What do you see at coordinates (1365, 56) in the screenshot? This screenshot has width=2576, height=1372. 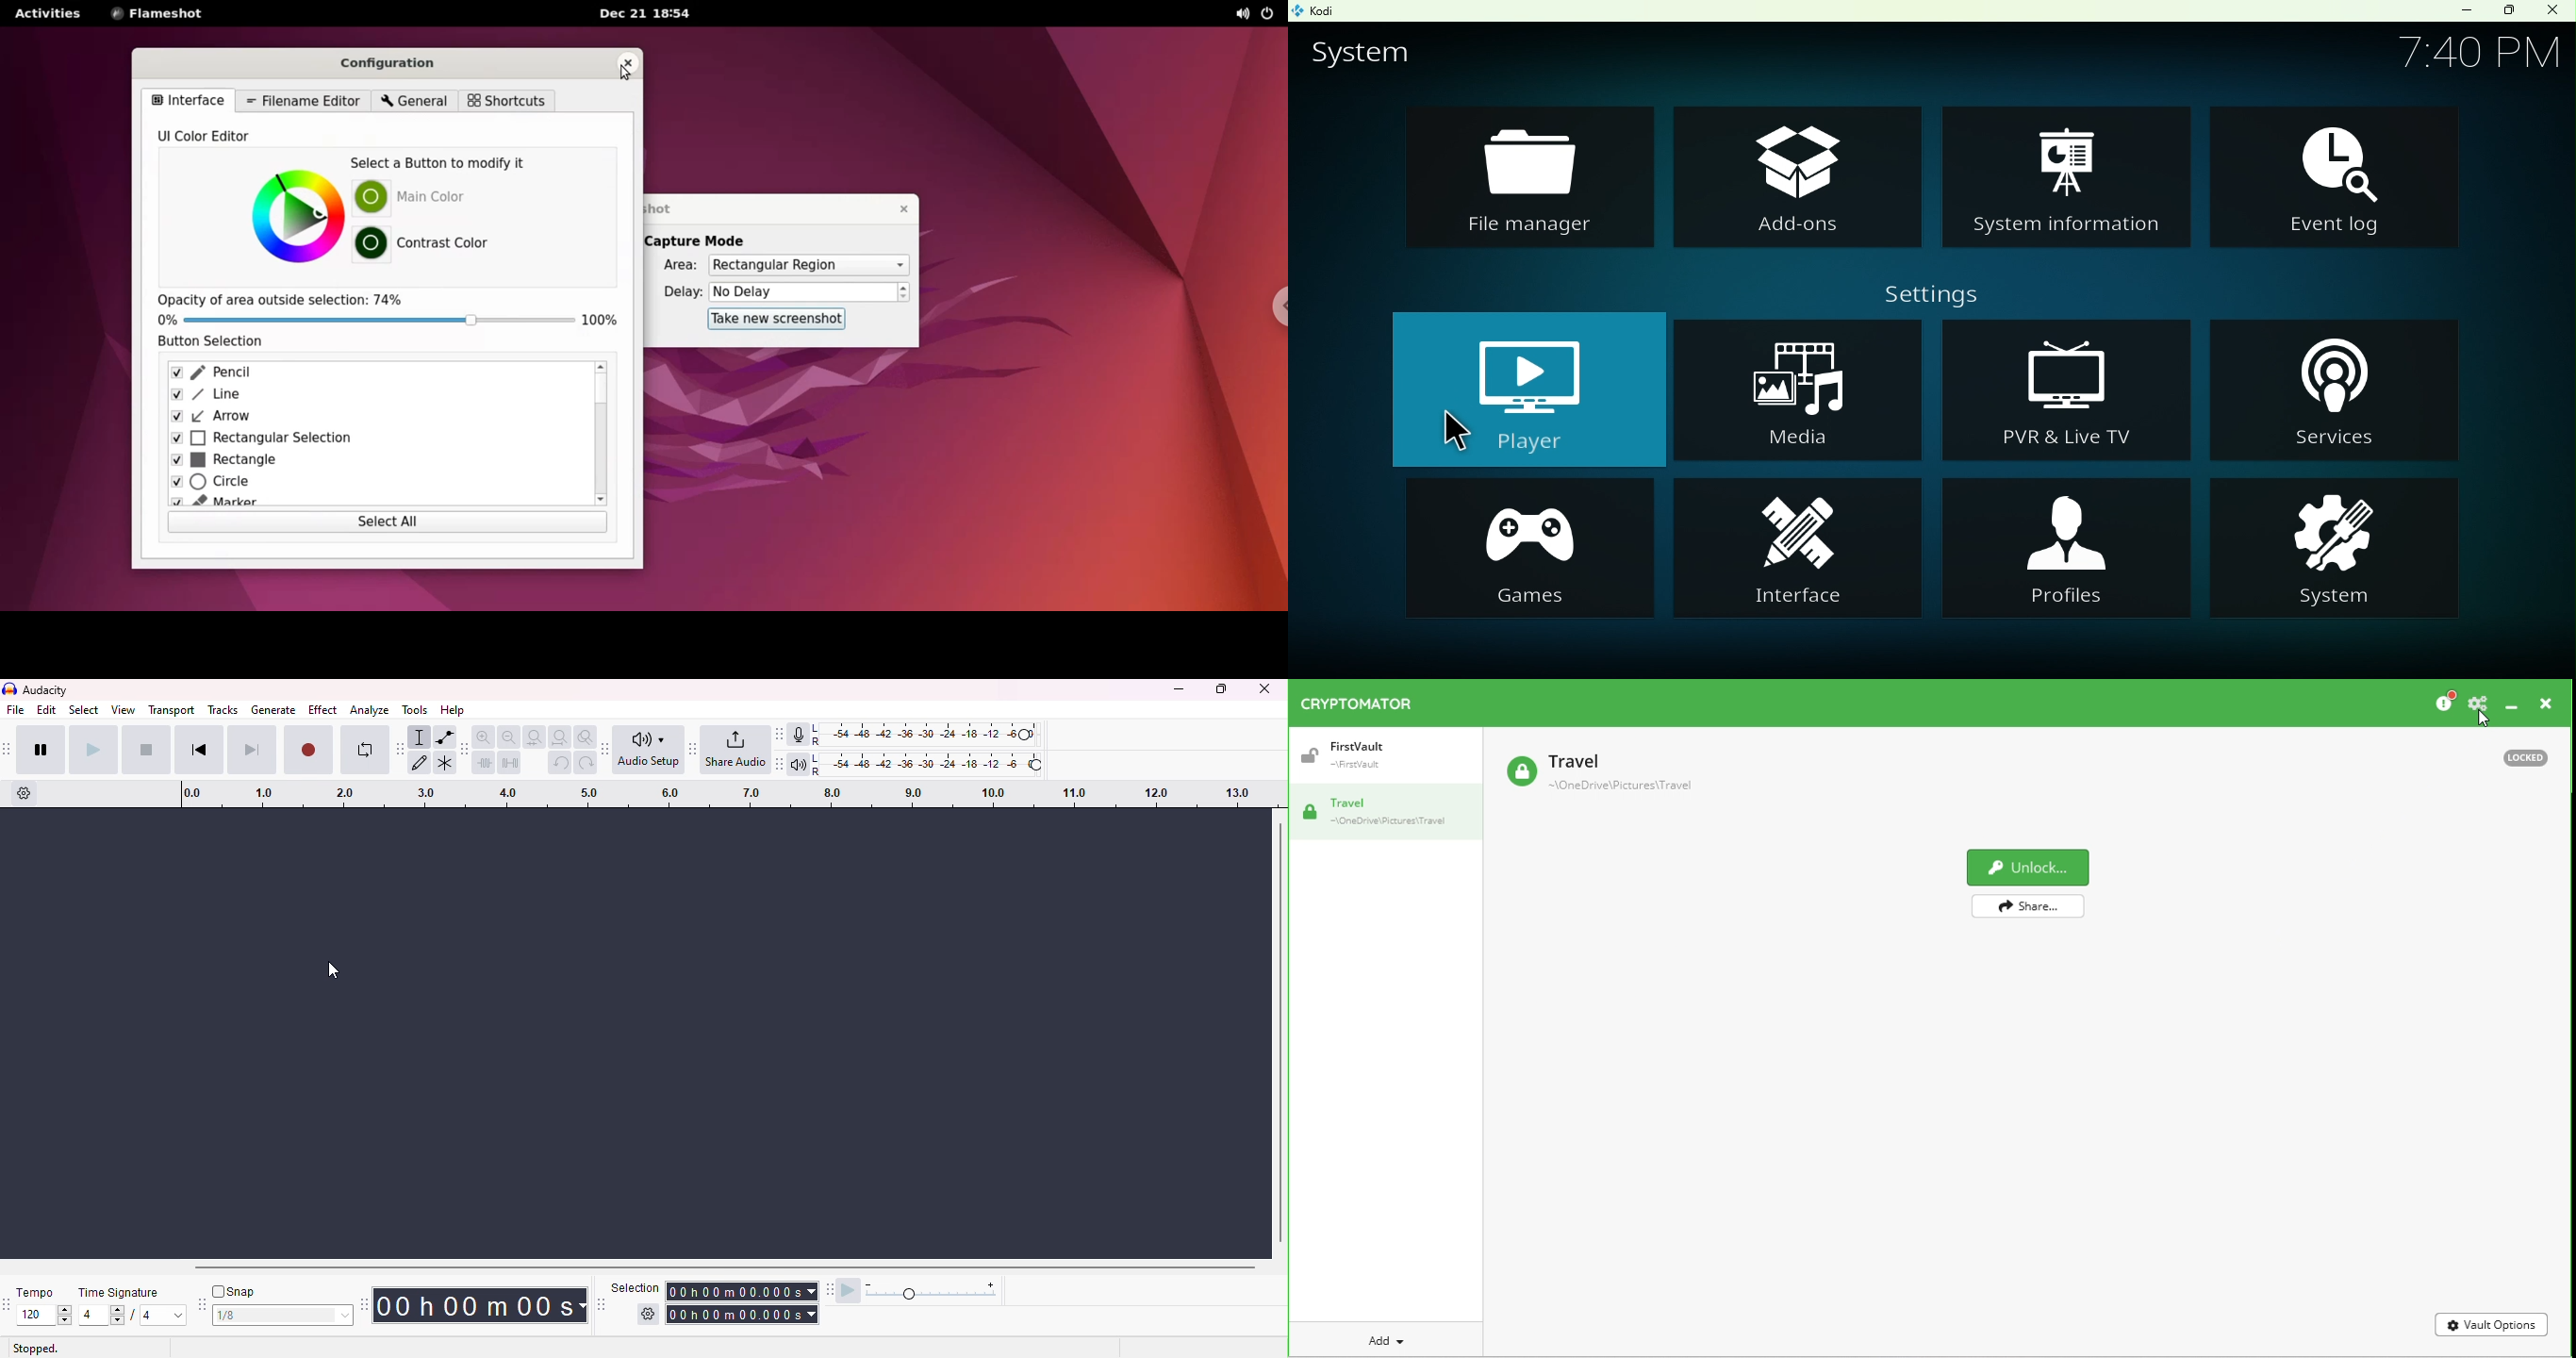 I see `System` at bounding box center [1365, 56].